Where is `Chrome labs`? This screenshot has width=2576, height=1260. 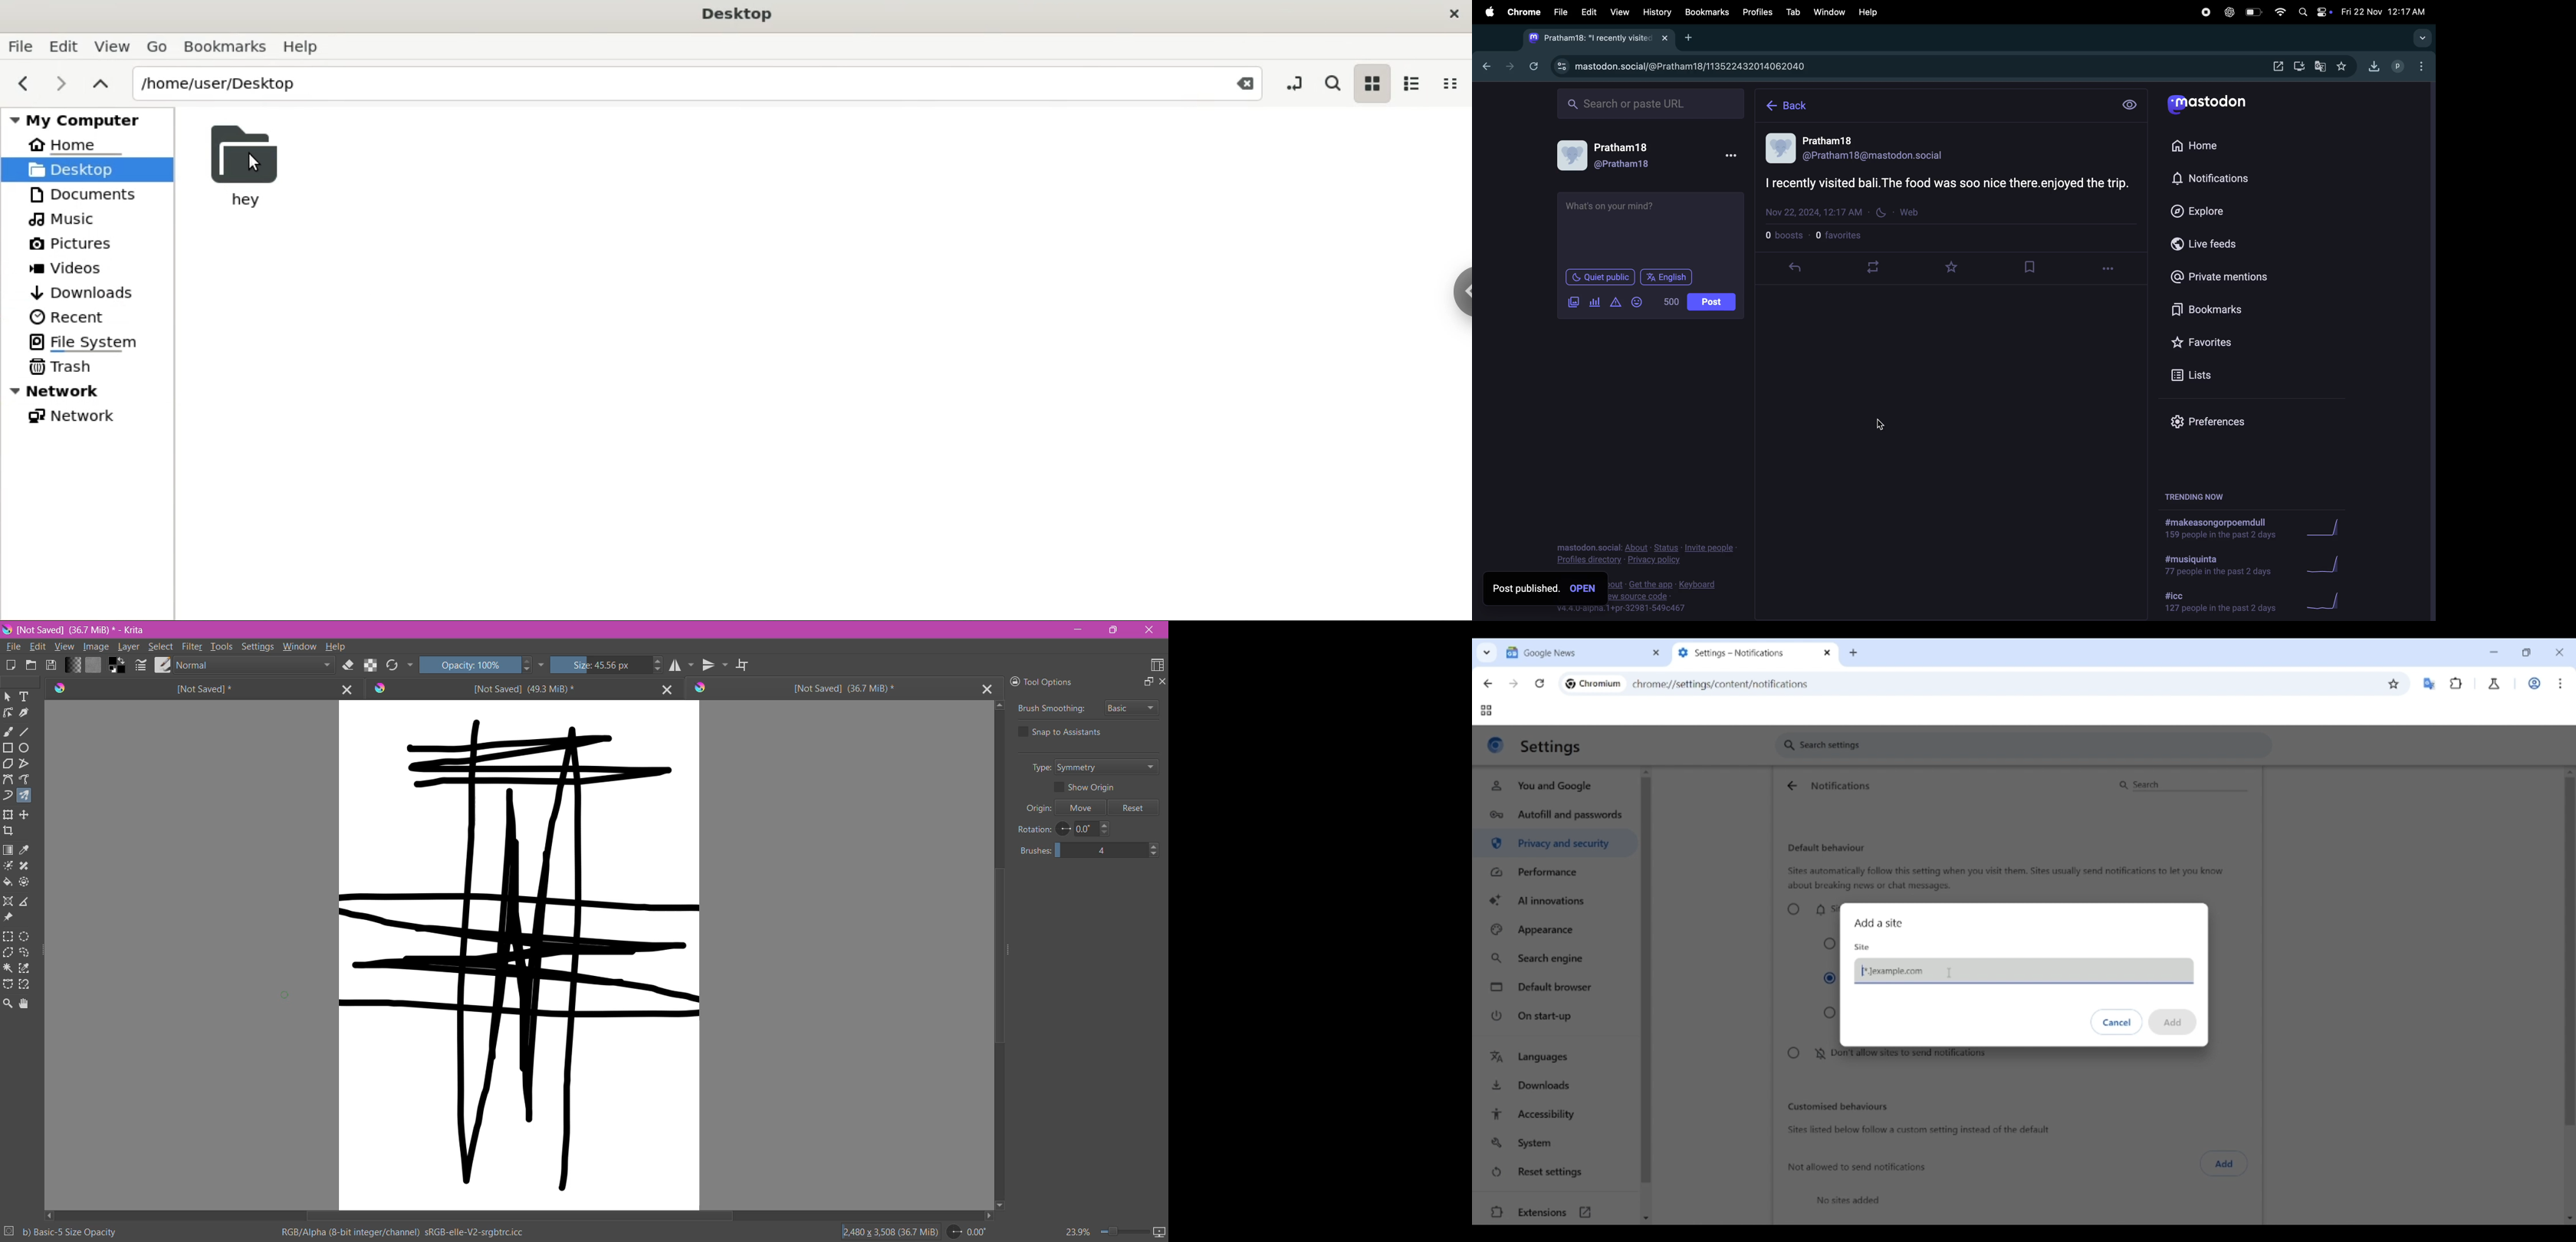 Chrome labs is located at coordinates (2494, 684).